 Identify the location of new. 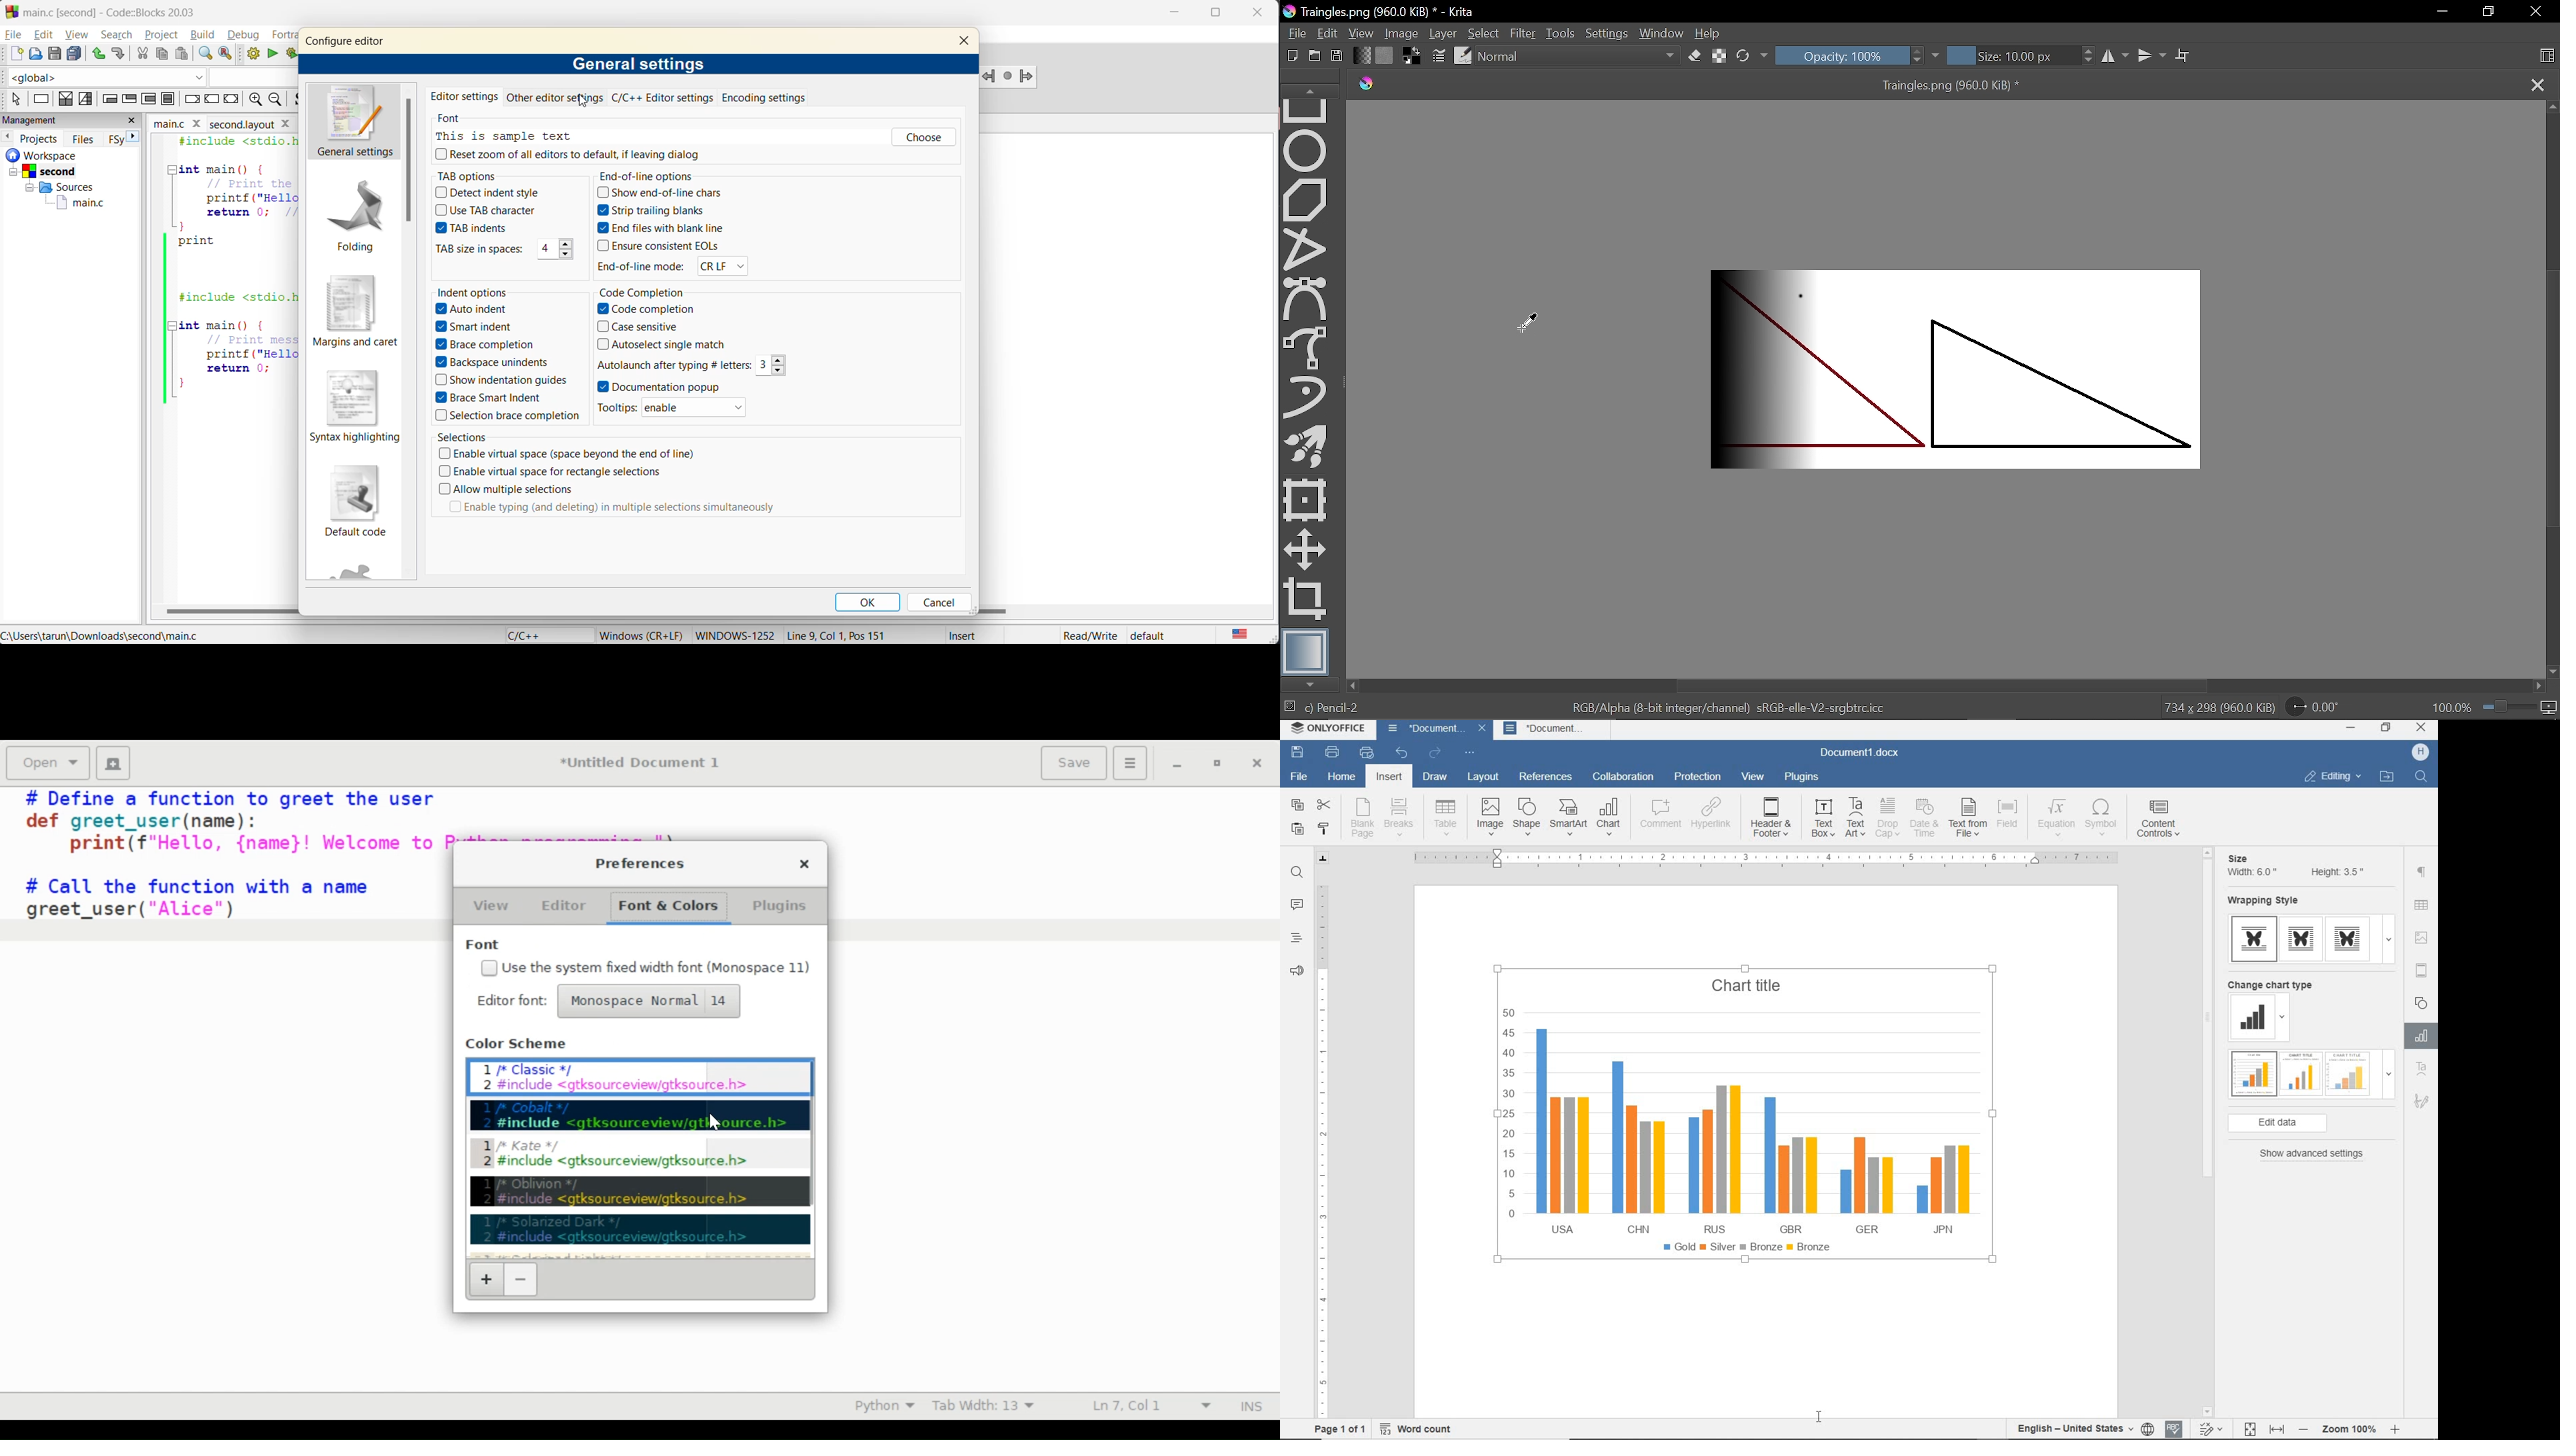
(13, 55).